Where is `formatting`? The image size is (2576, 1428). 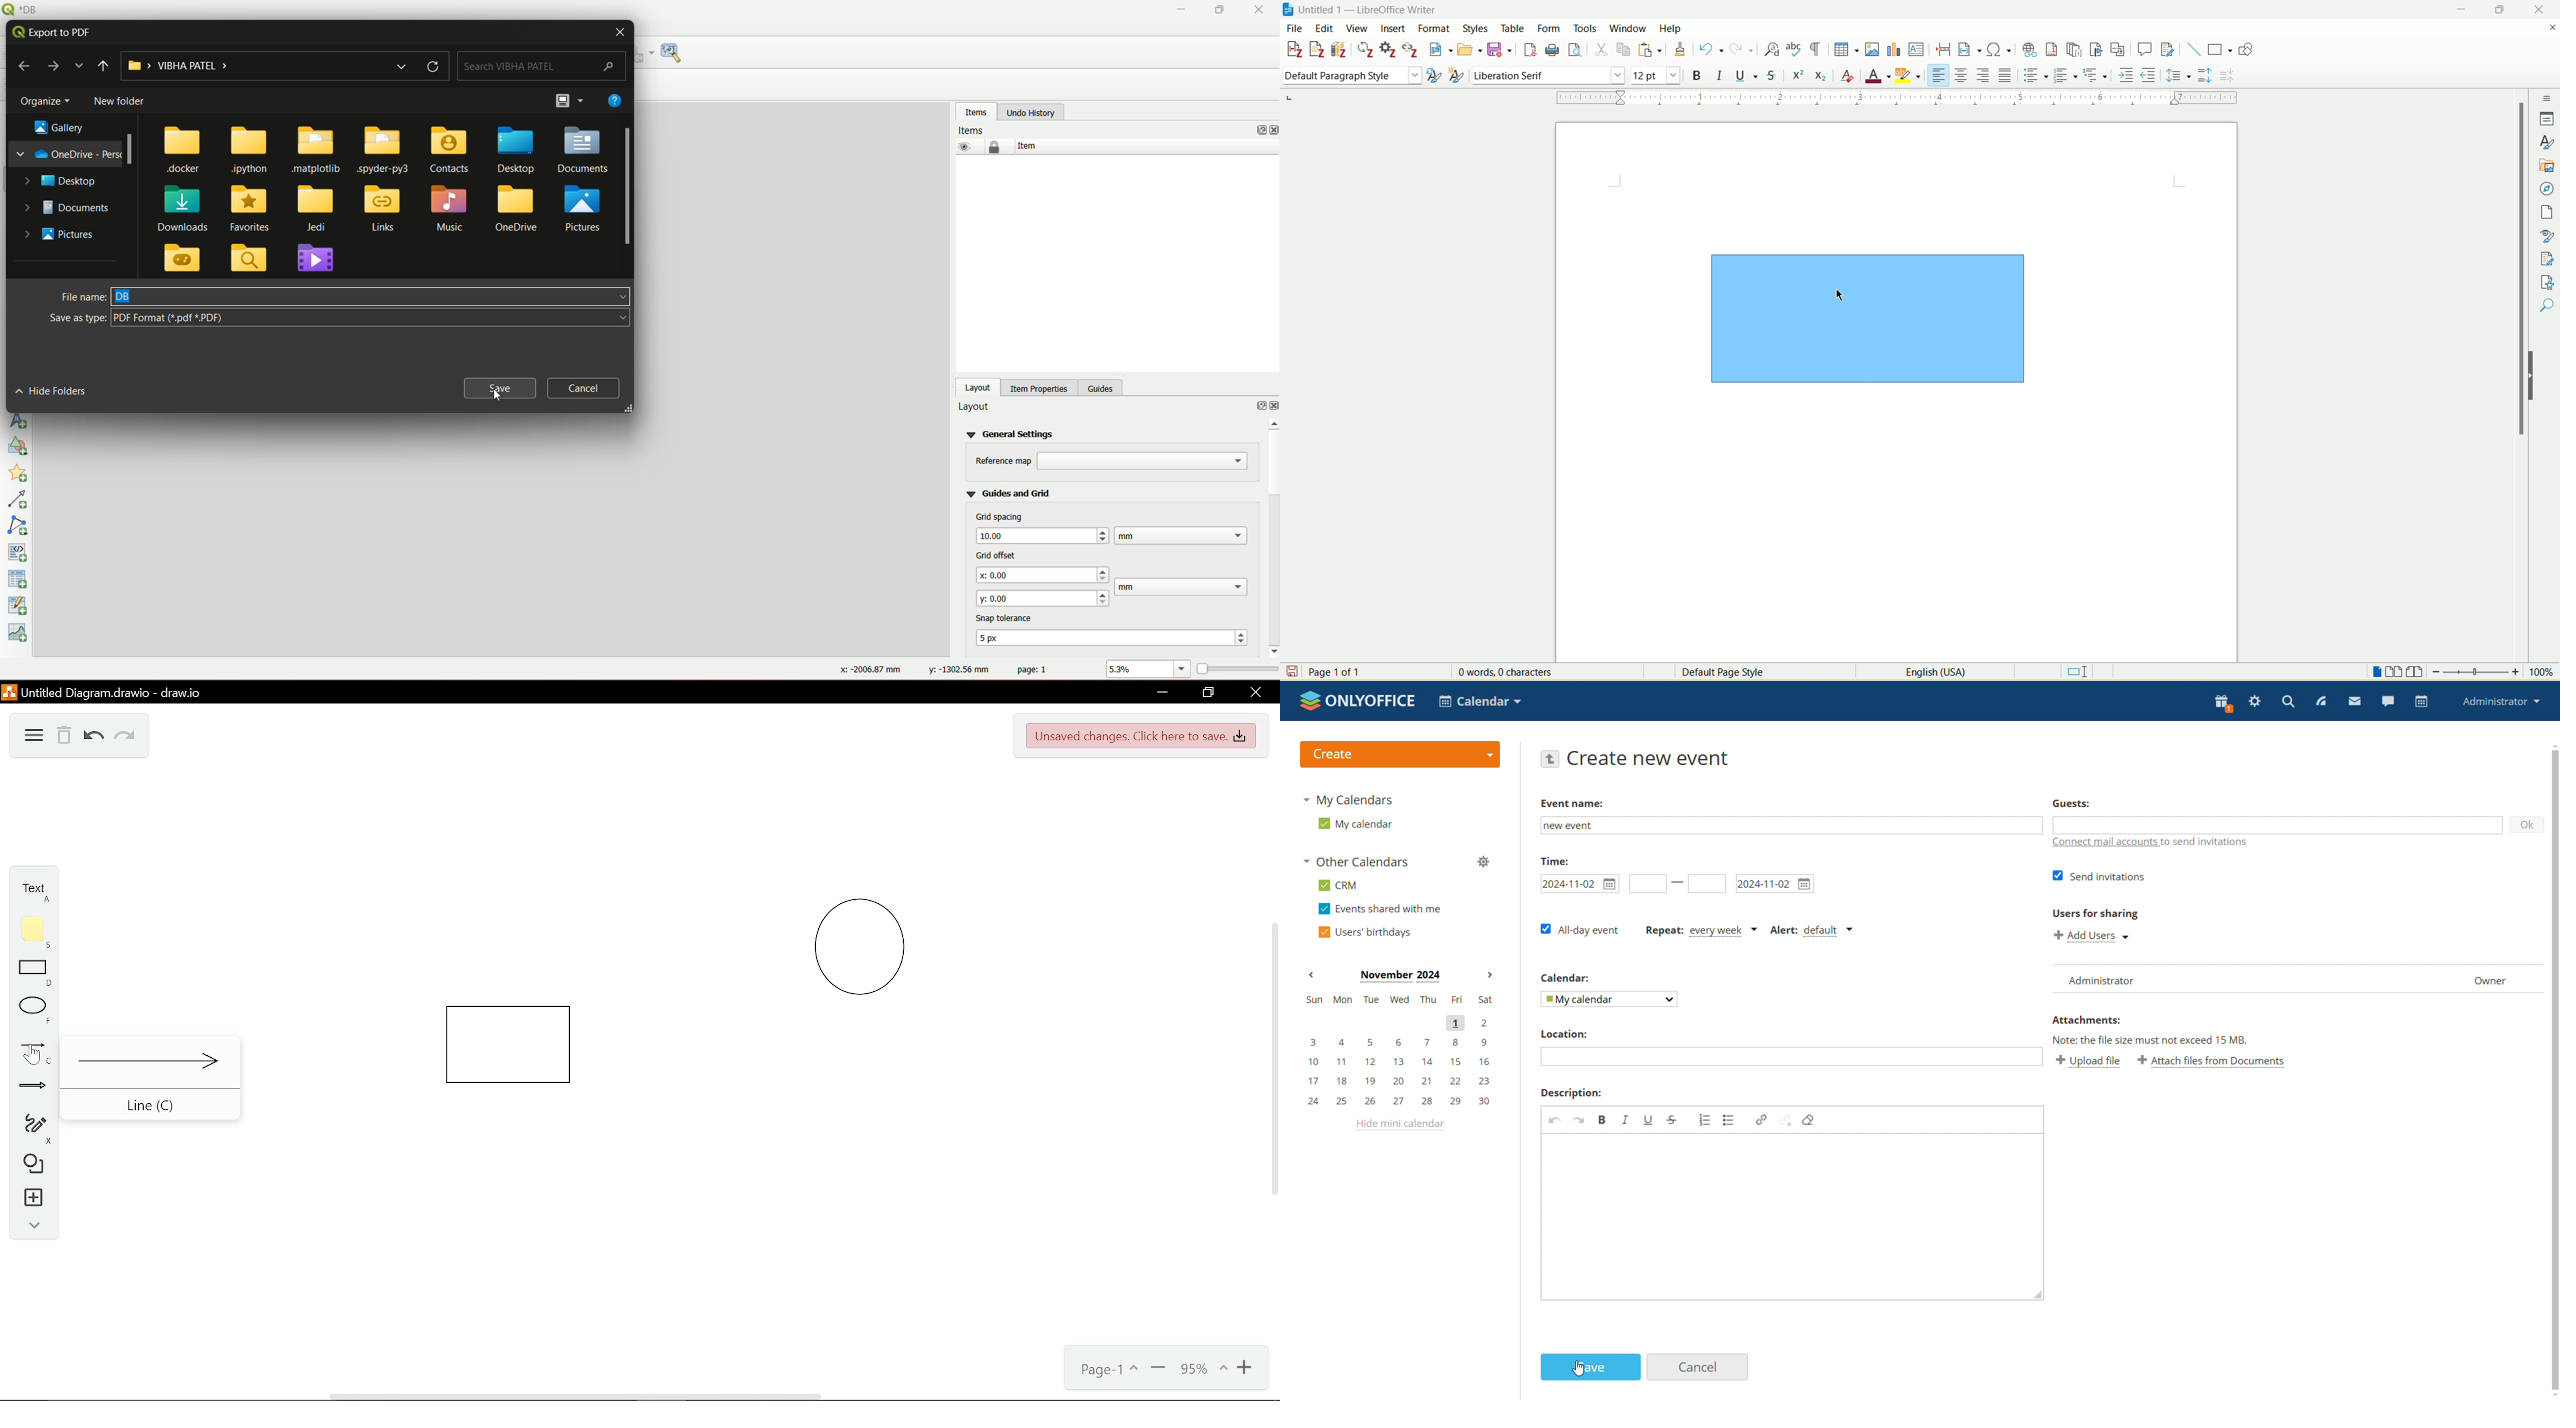
formatting is located at coordinates (1679, 49).